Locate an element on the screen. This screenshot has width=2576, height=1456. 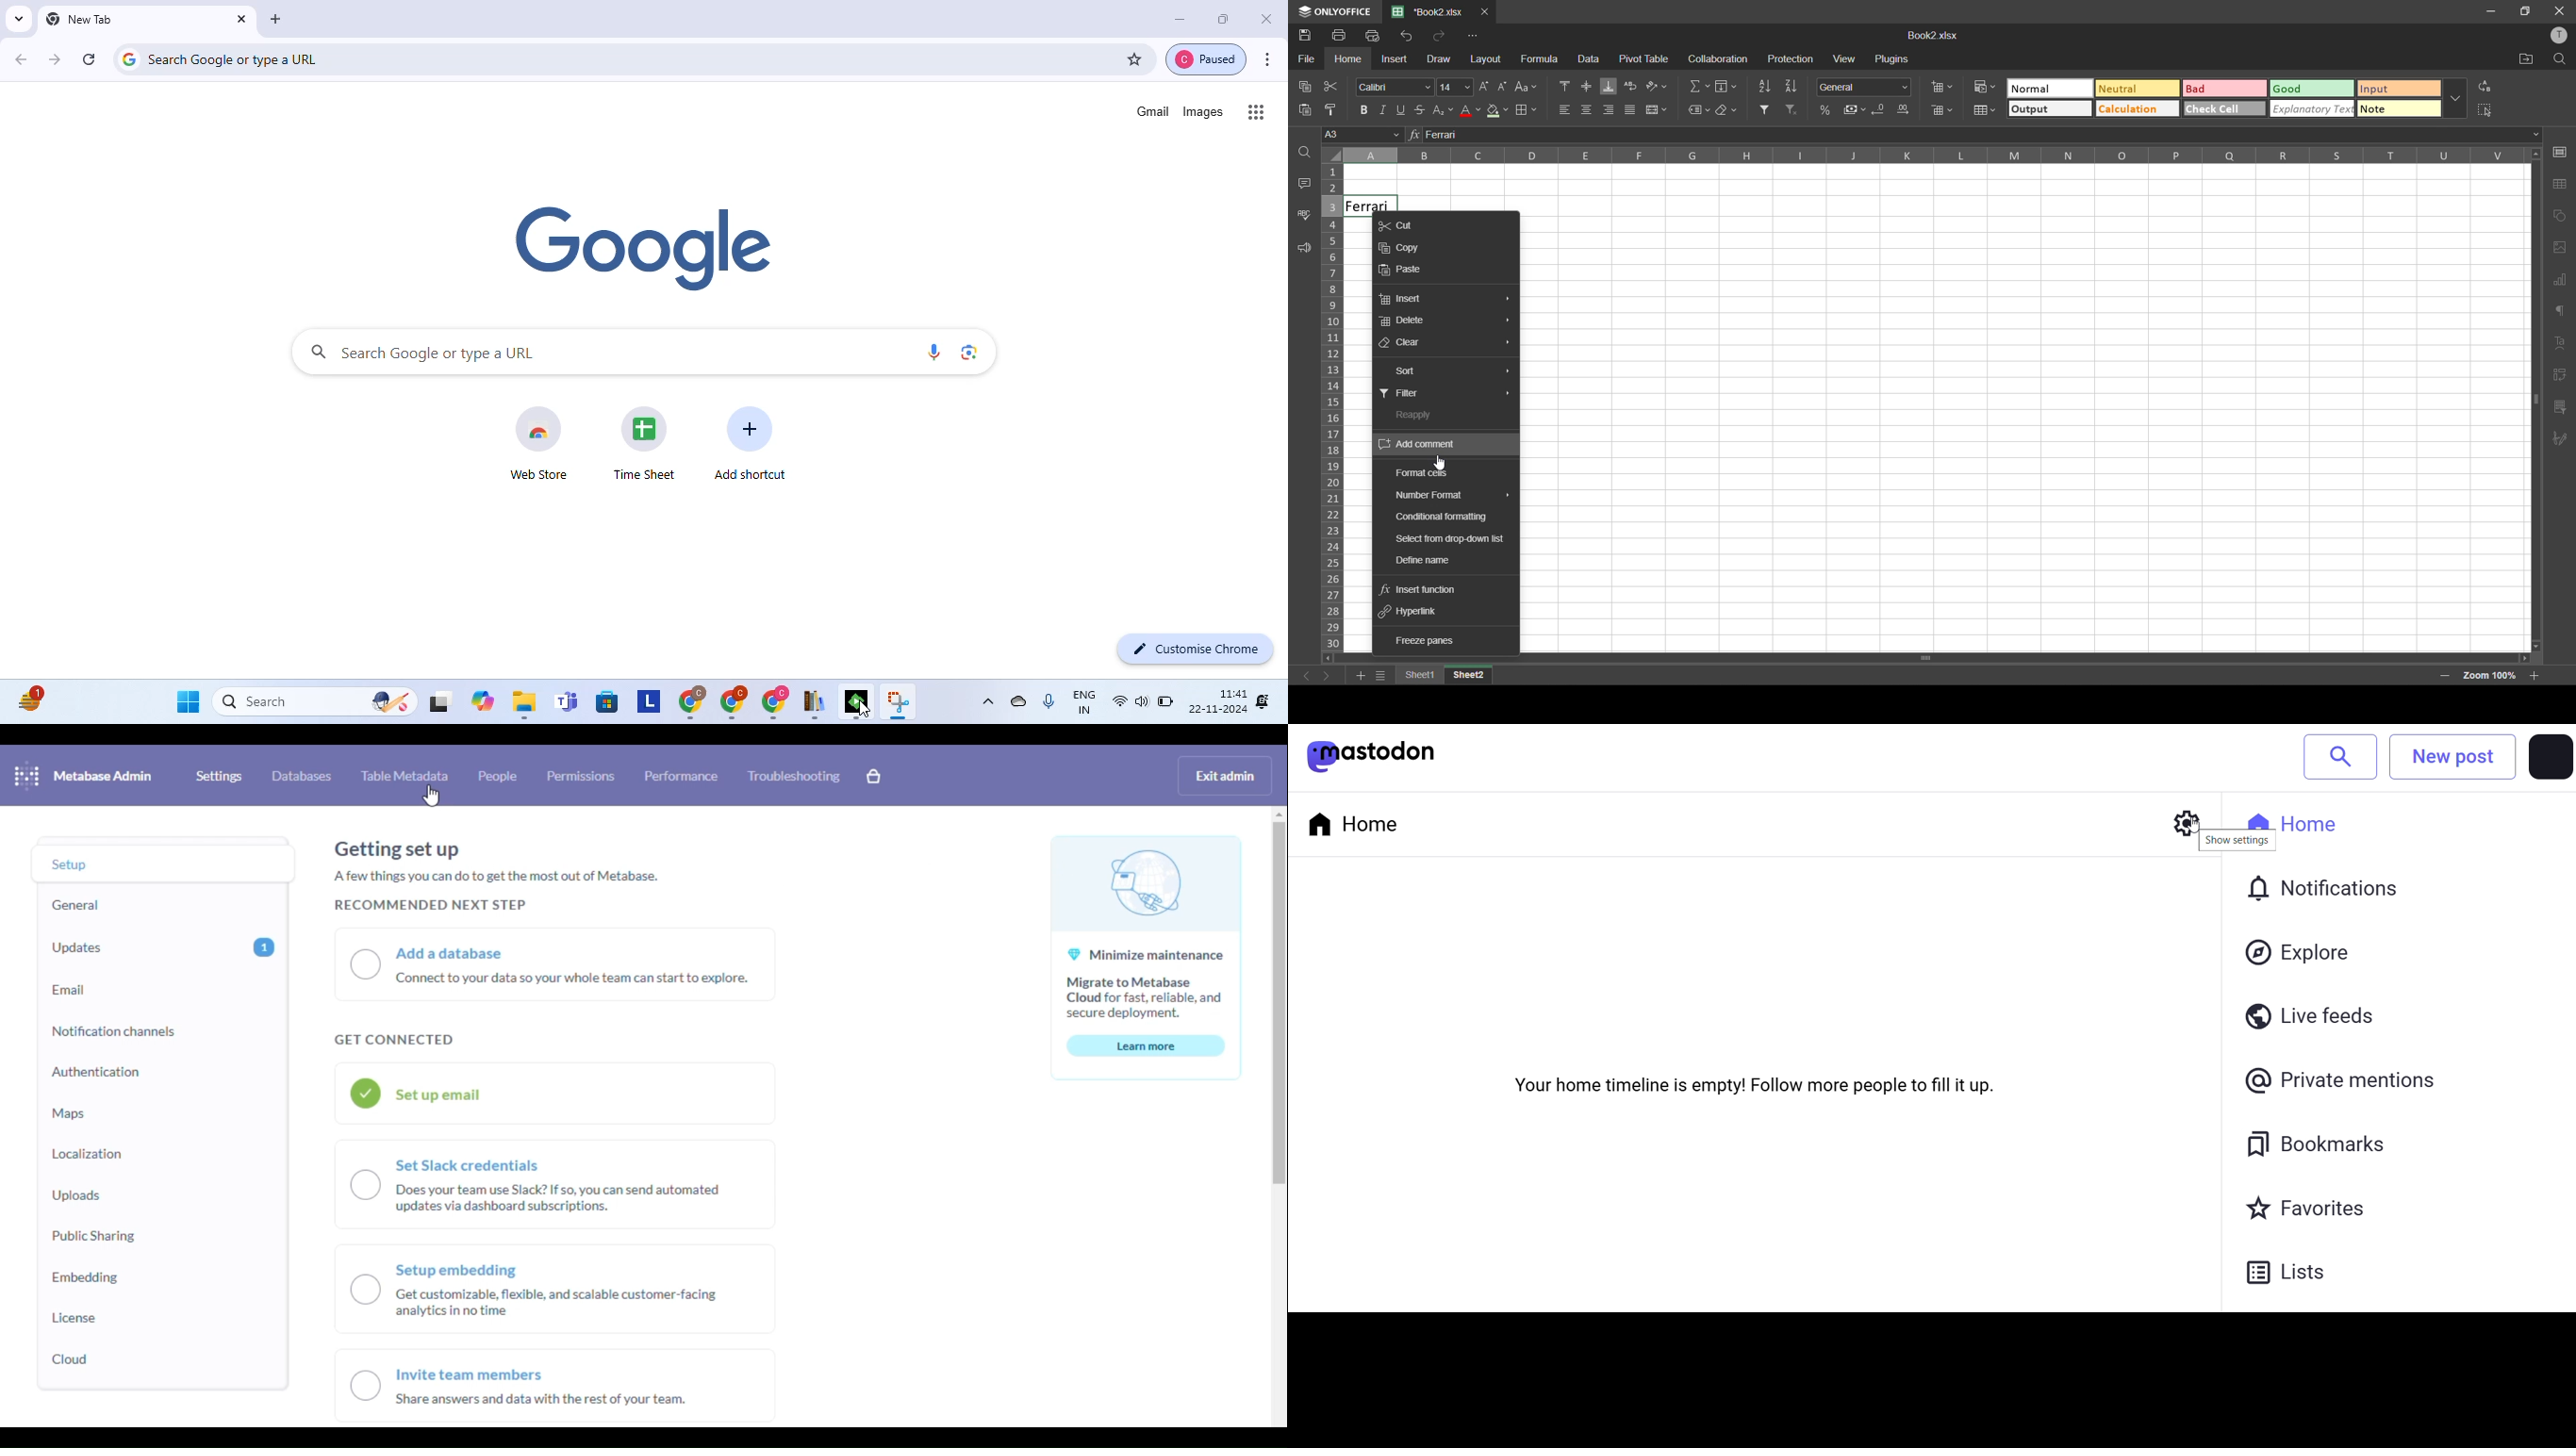
show setting is located at coordinates (2239, 846).